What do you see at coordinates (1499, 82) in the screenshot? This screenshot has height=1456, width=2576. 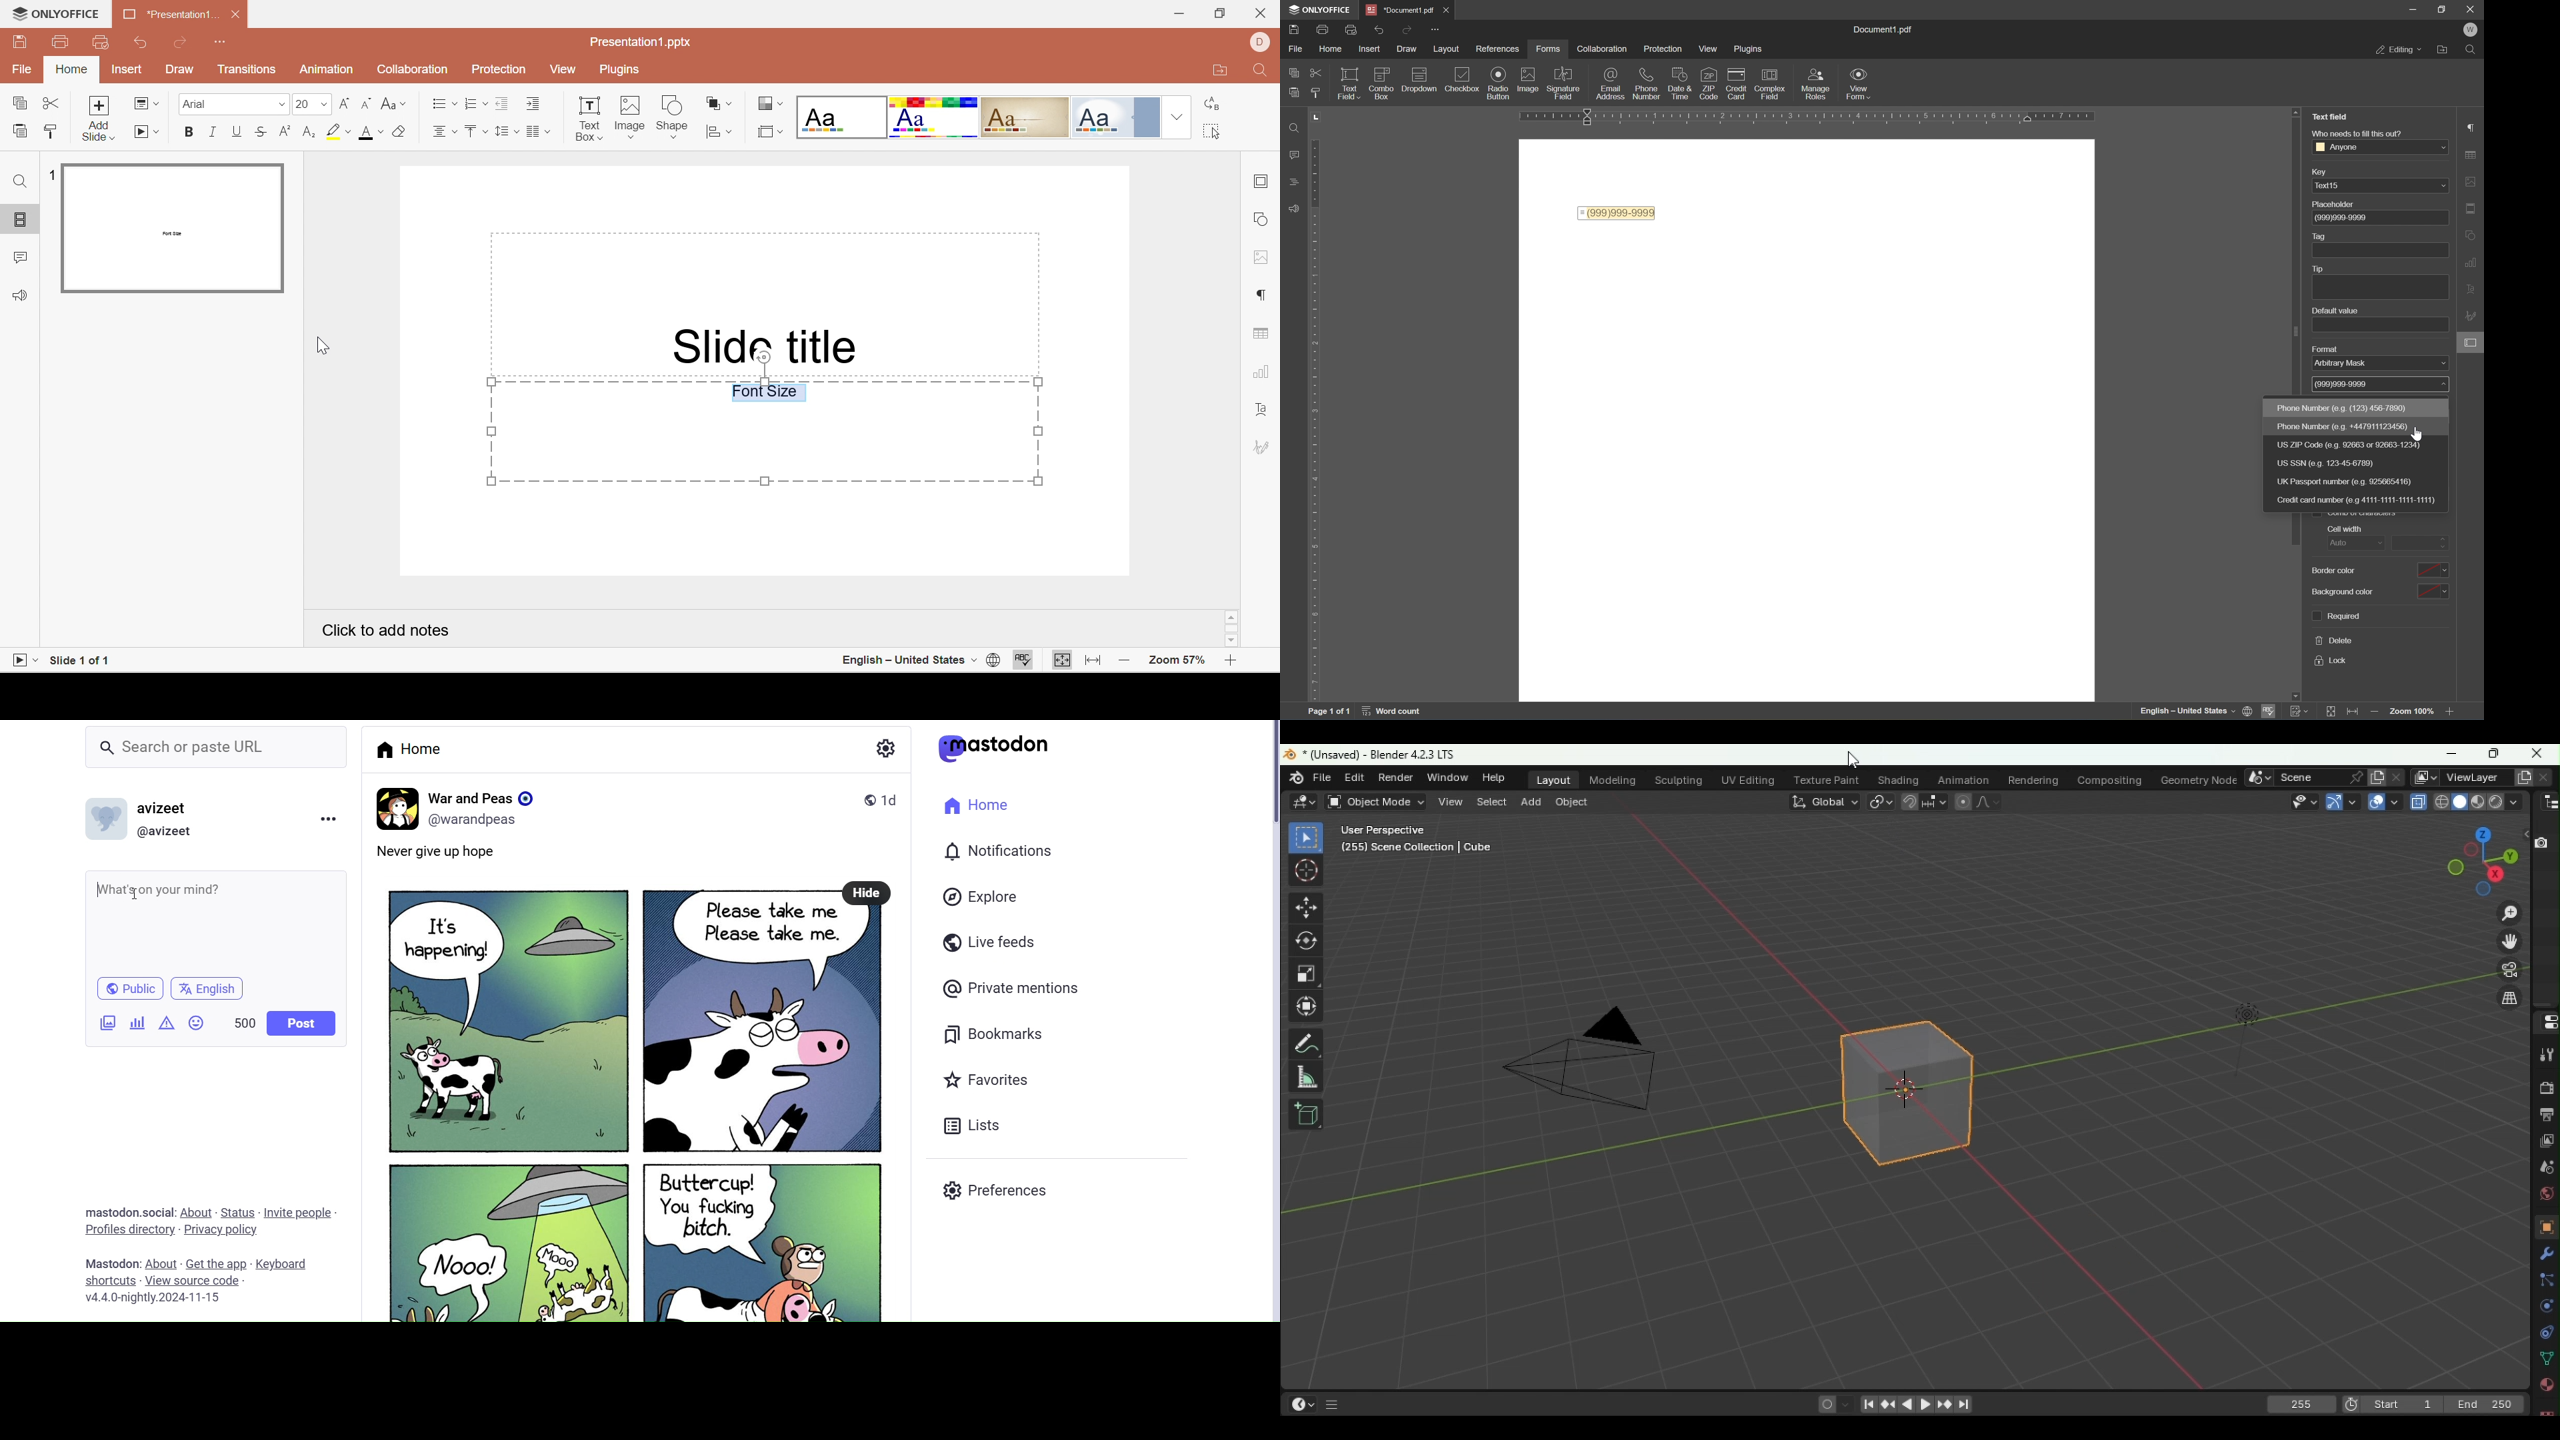 I see `radio button` at bounding box center [1499, 82].